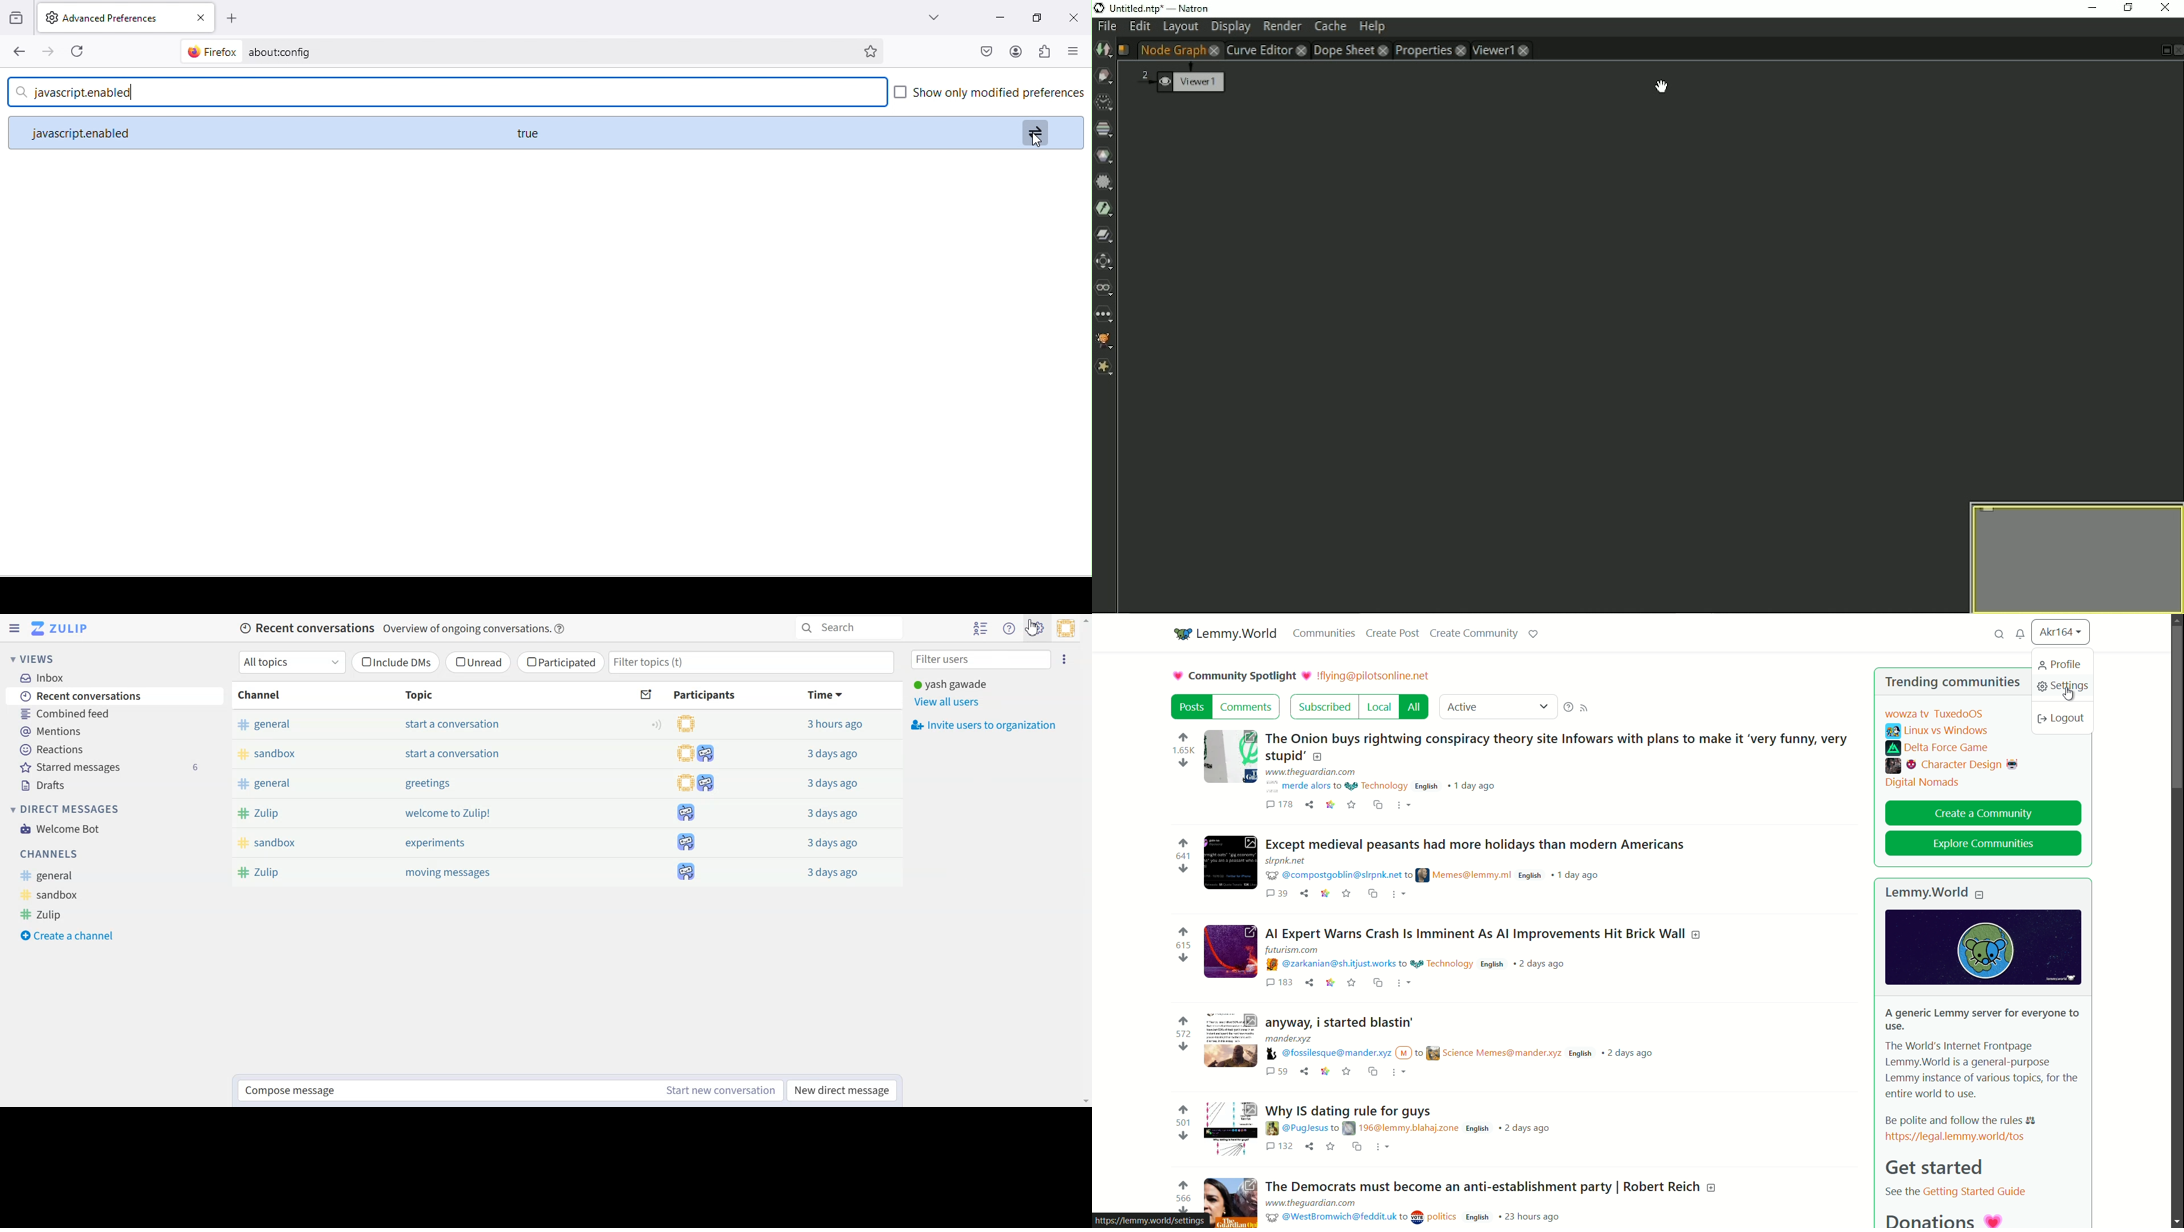  I want to click on number of votes, so click(1184, 1198).